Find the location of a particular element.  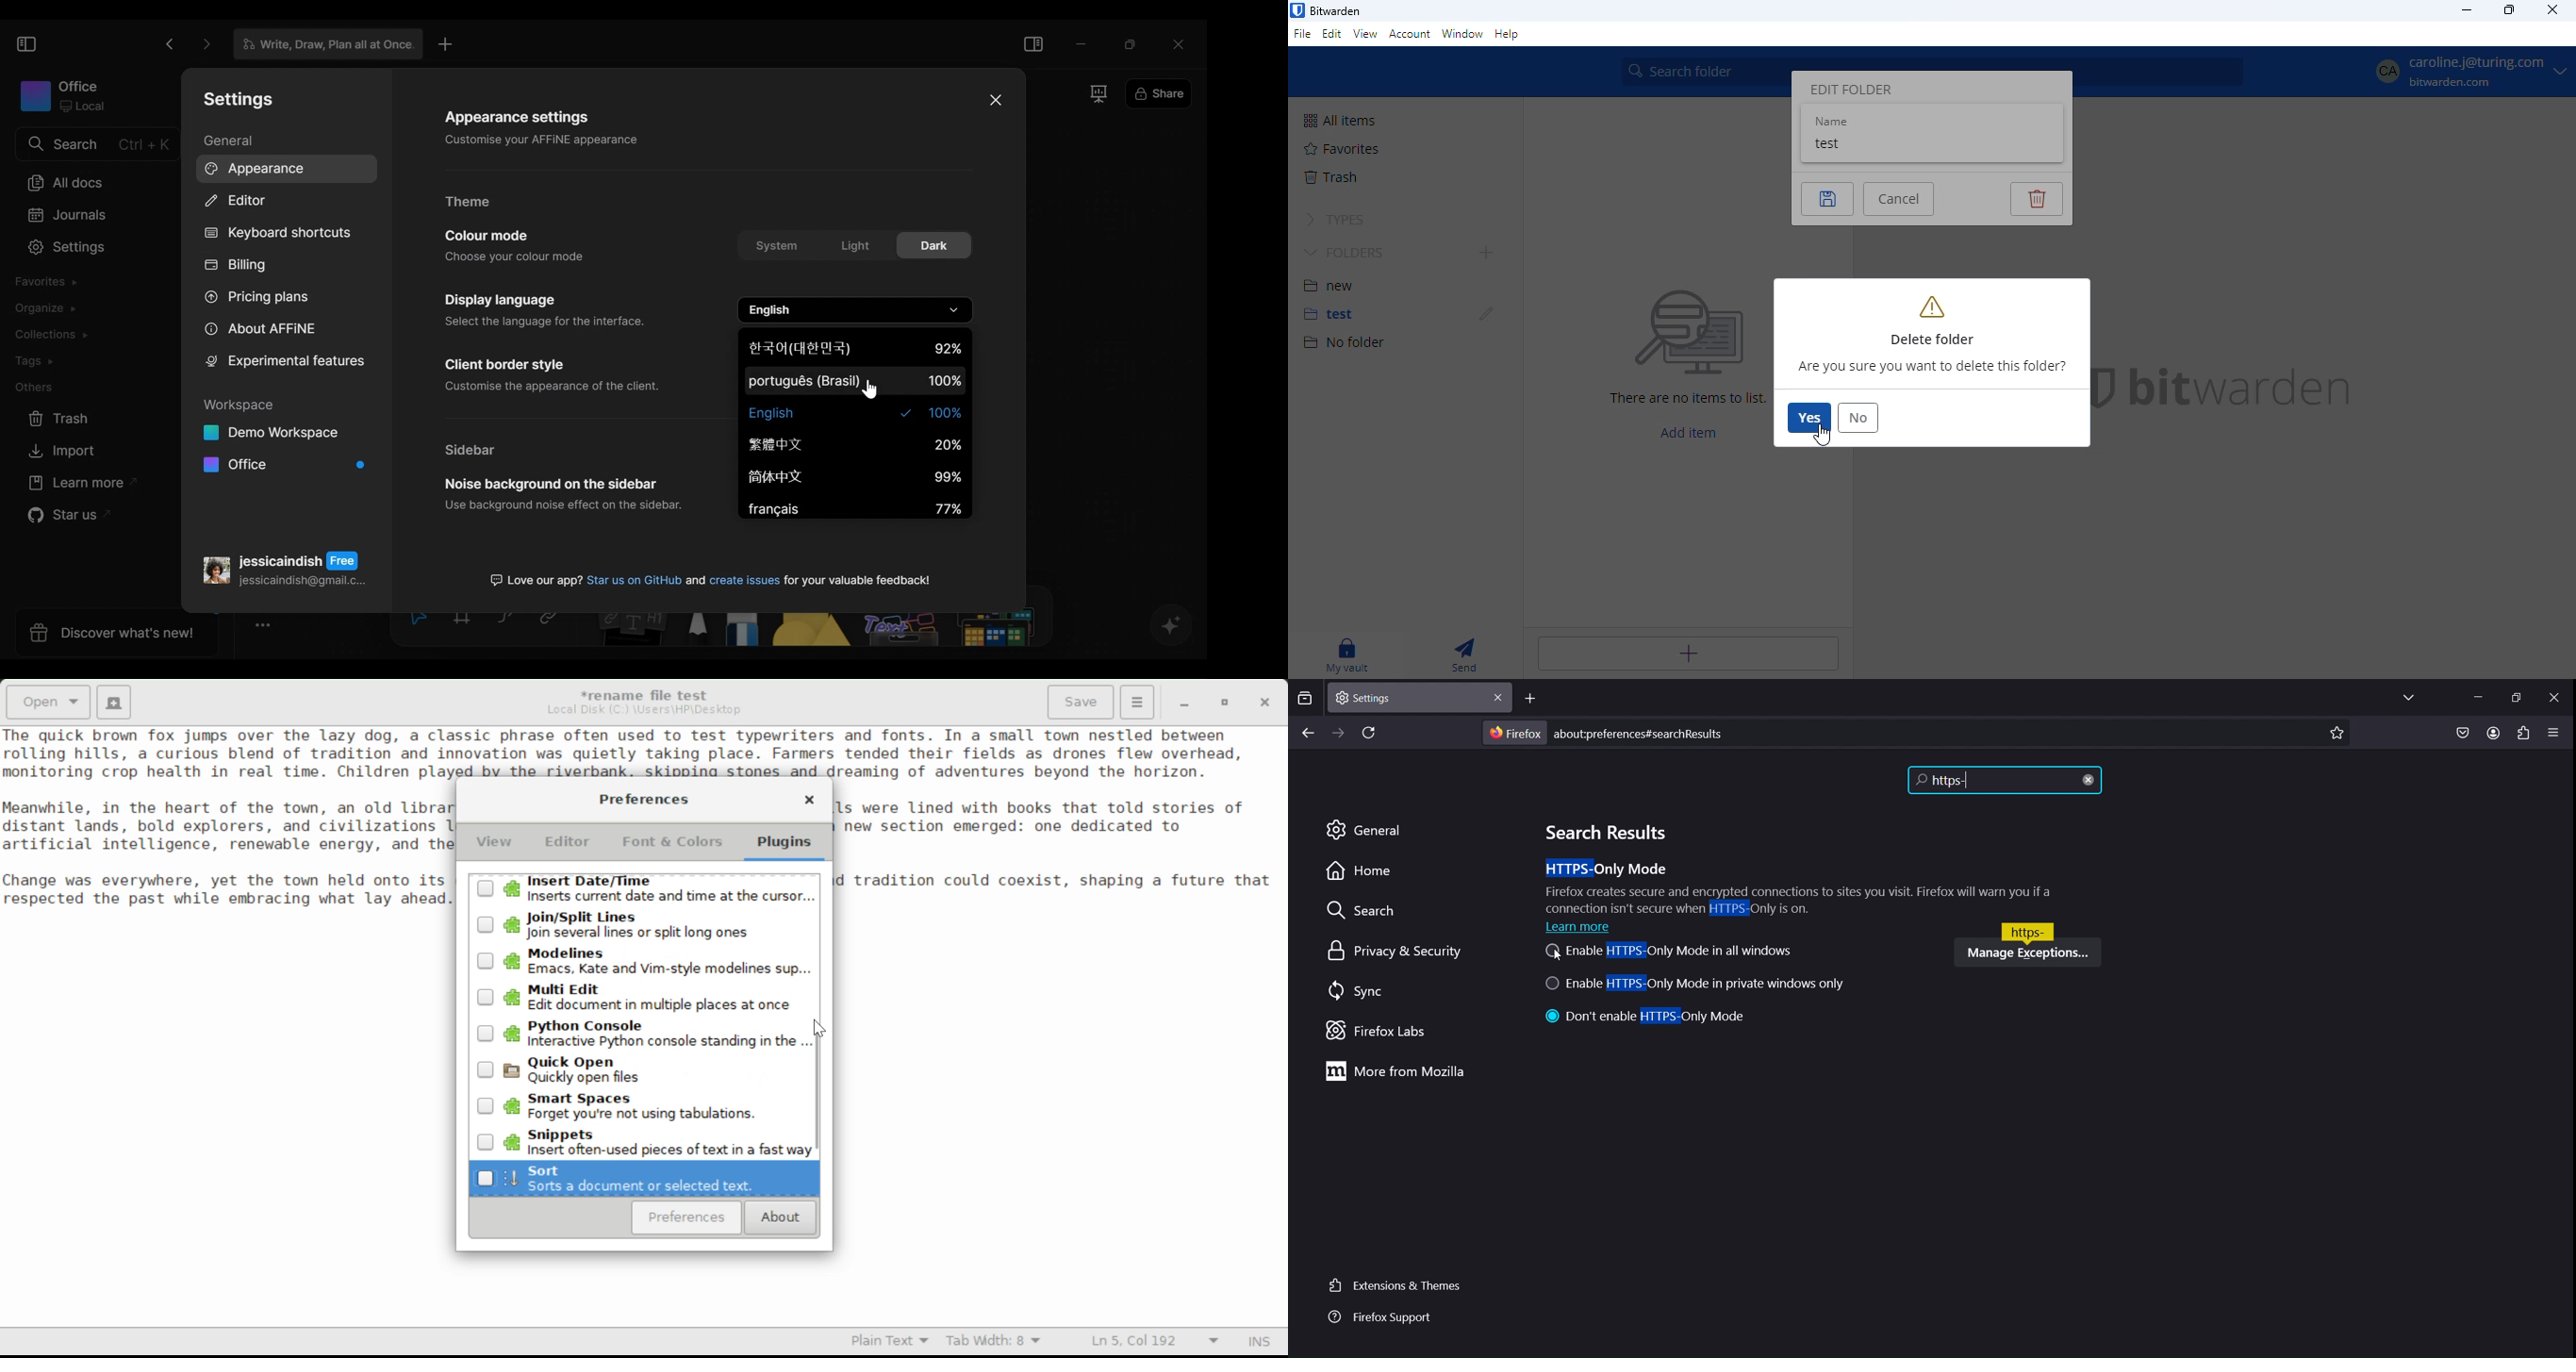

Close Window is located at coordinates (1267, 701).